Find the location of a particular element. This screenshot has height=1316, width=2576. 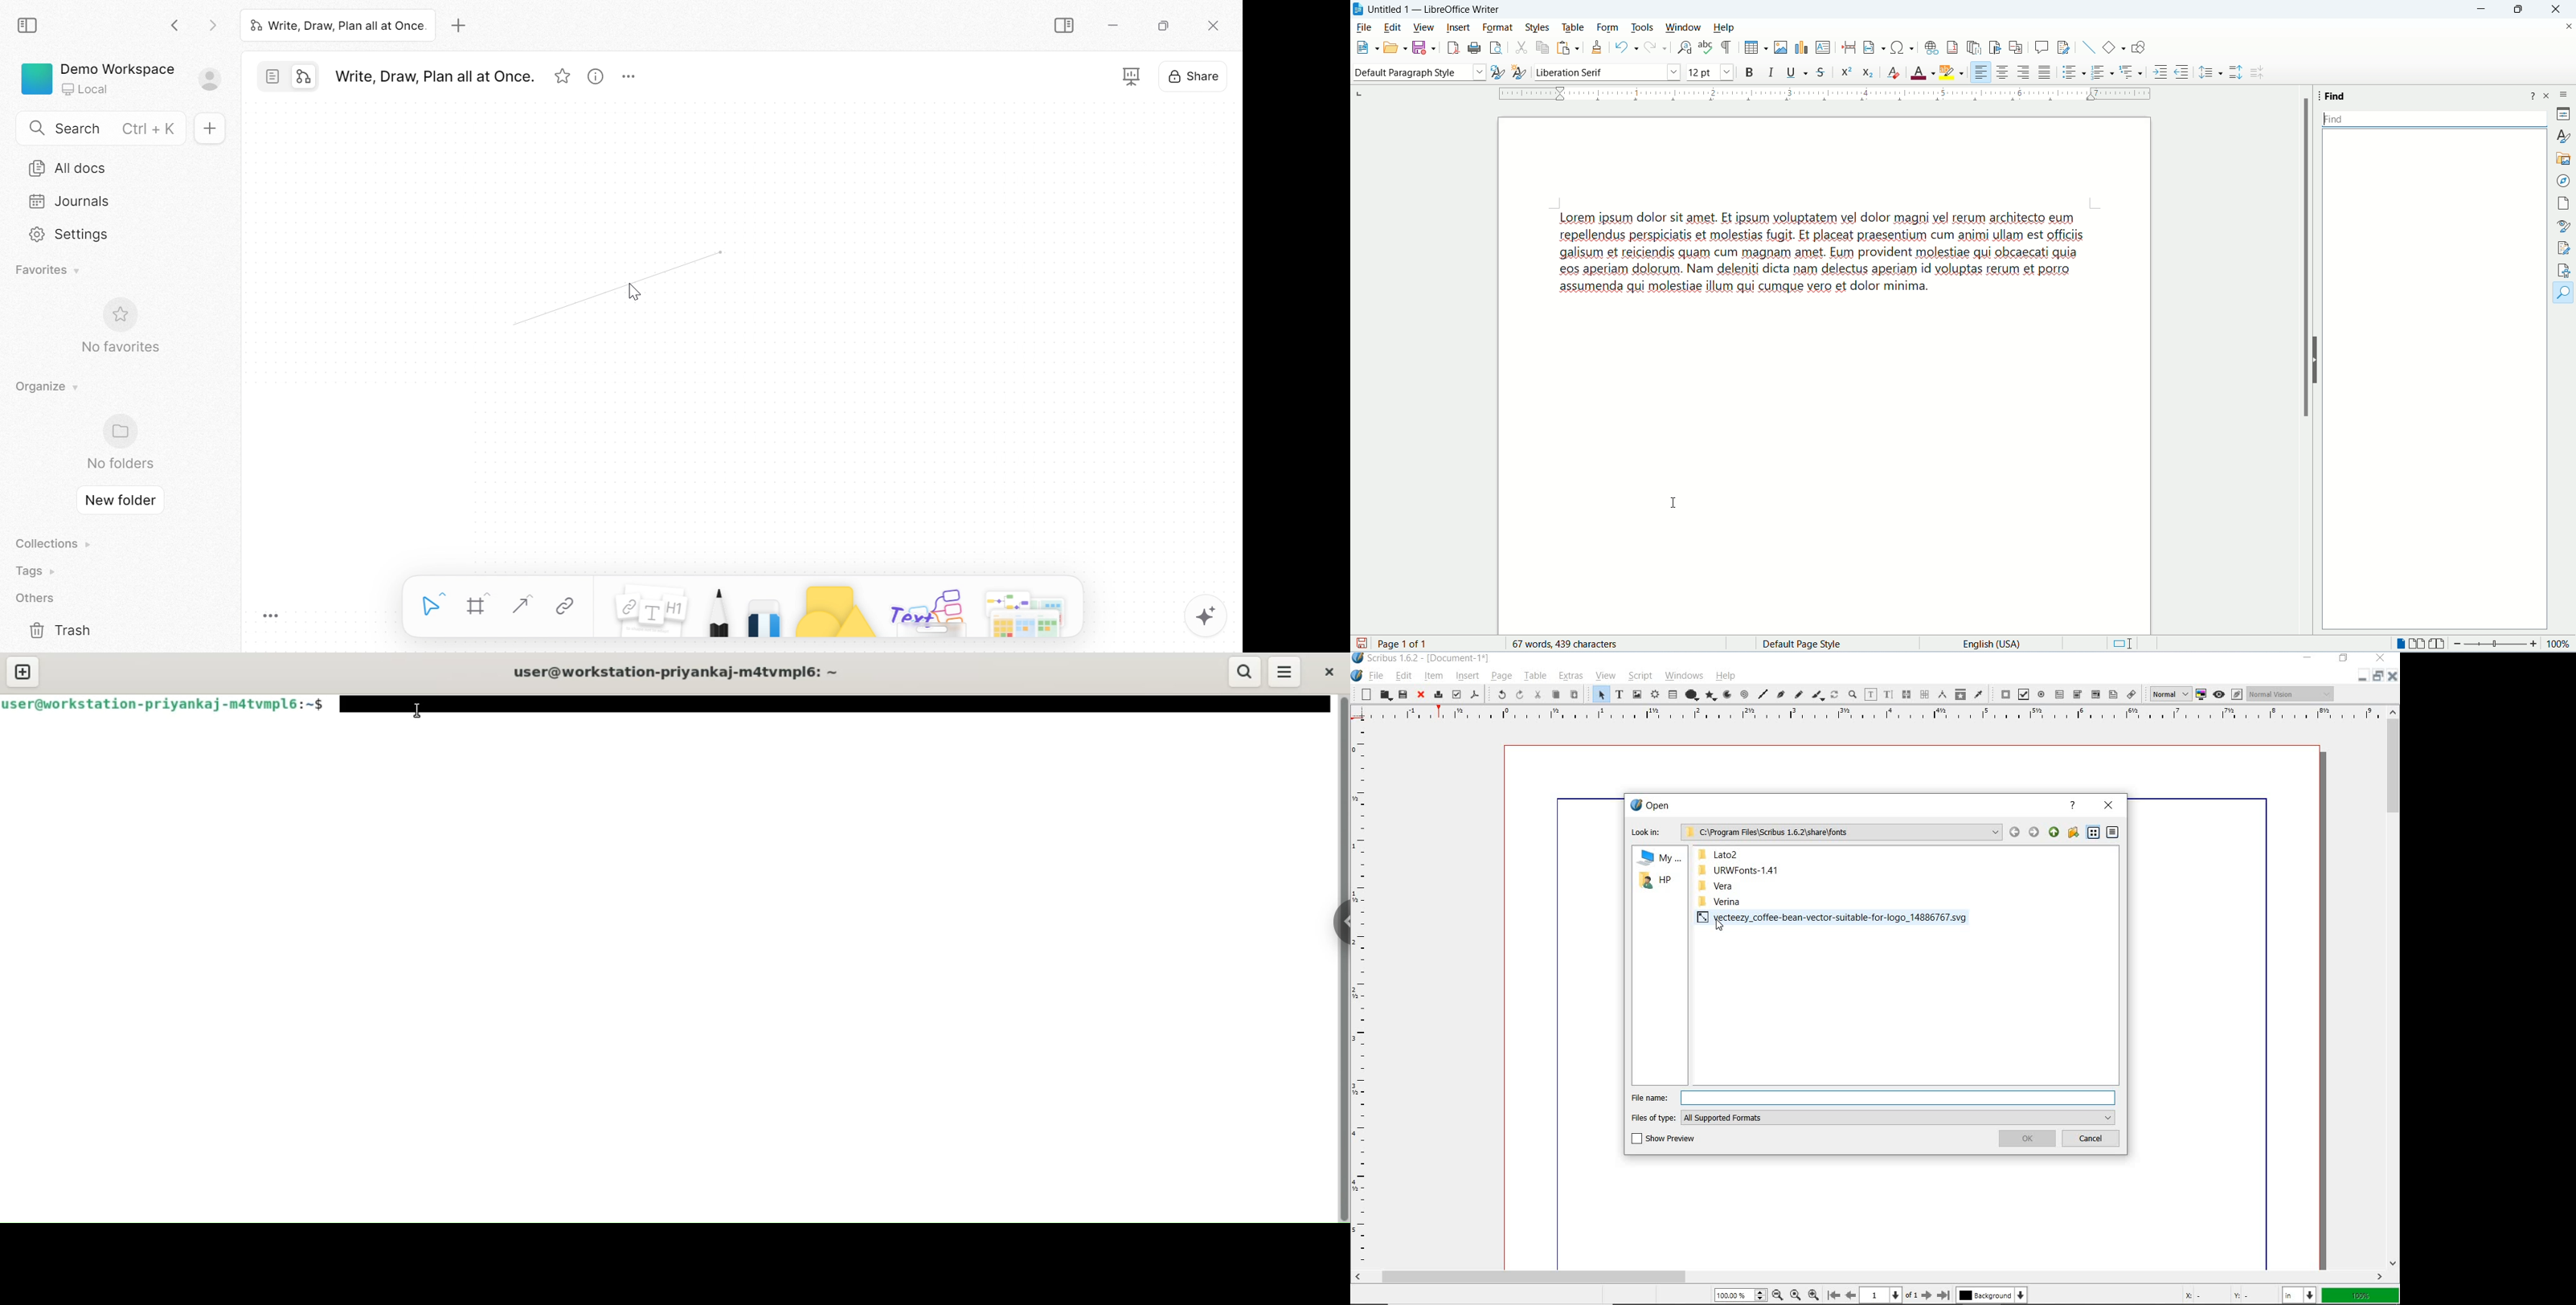

URWFonts is located at coordinates (1746, 870).